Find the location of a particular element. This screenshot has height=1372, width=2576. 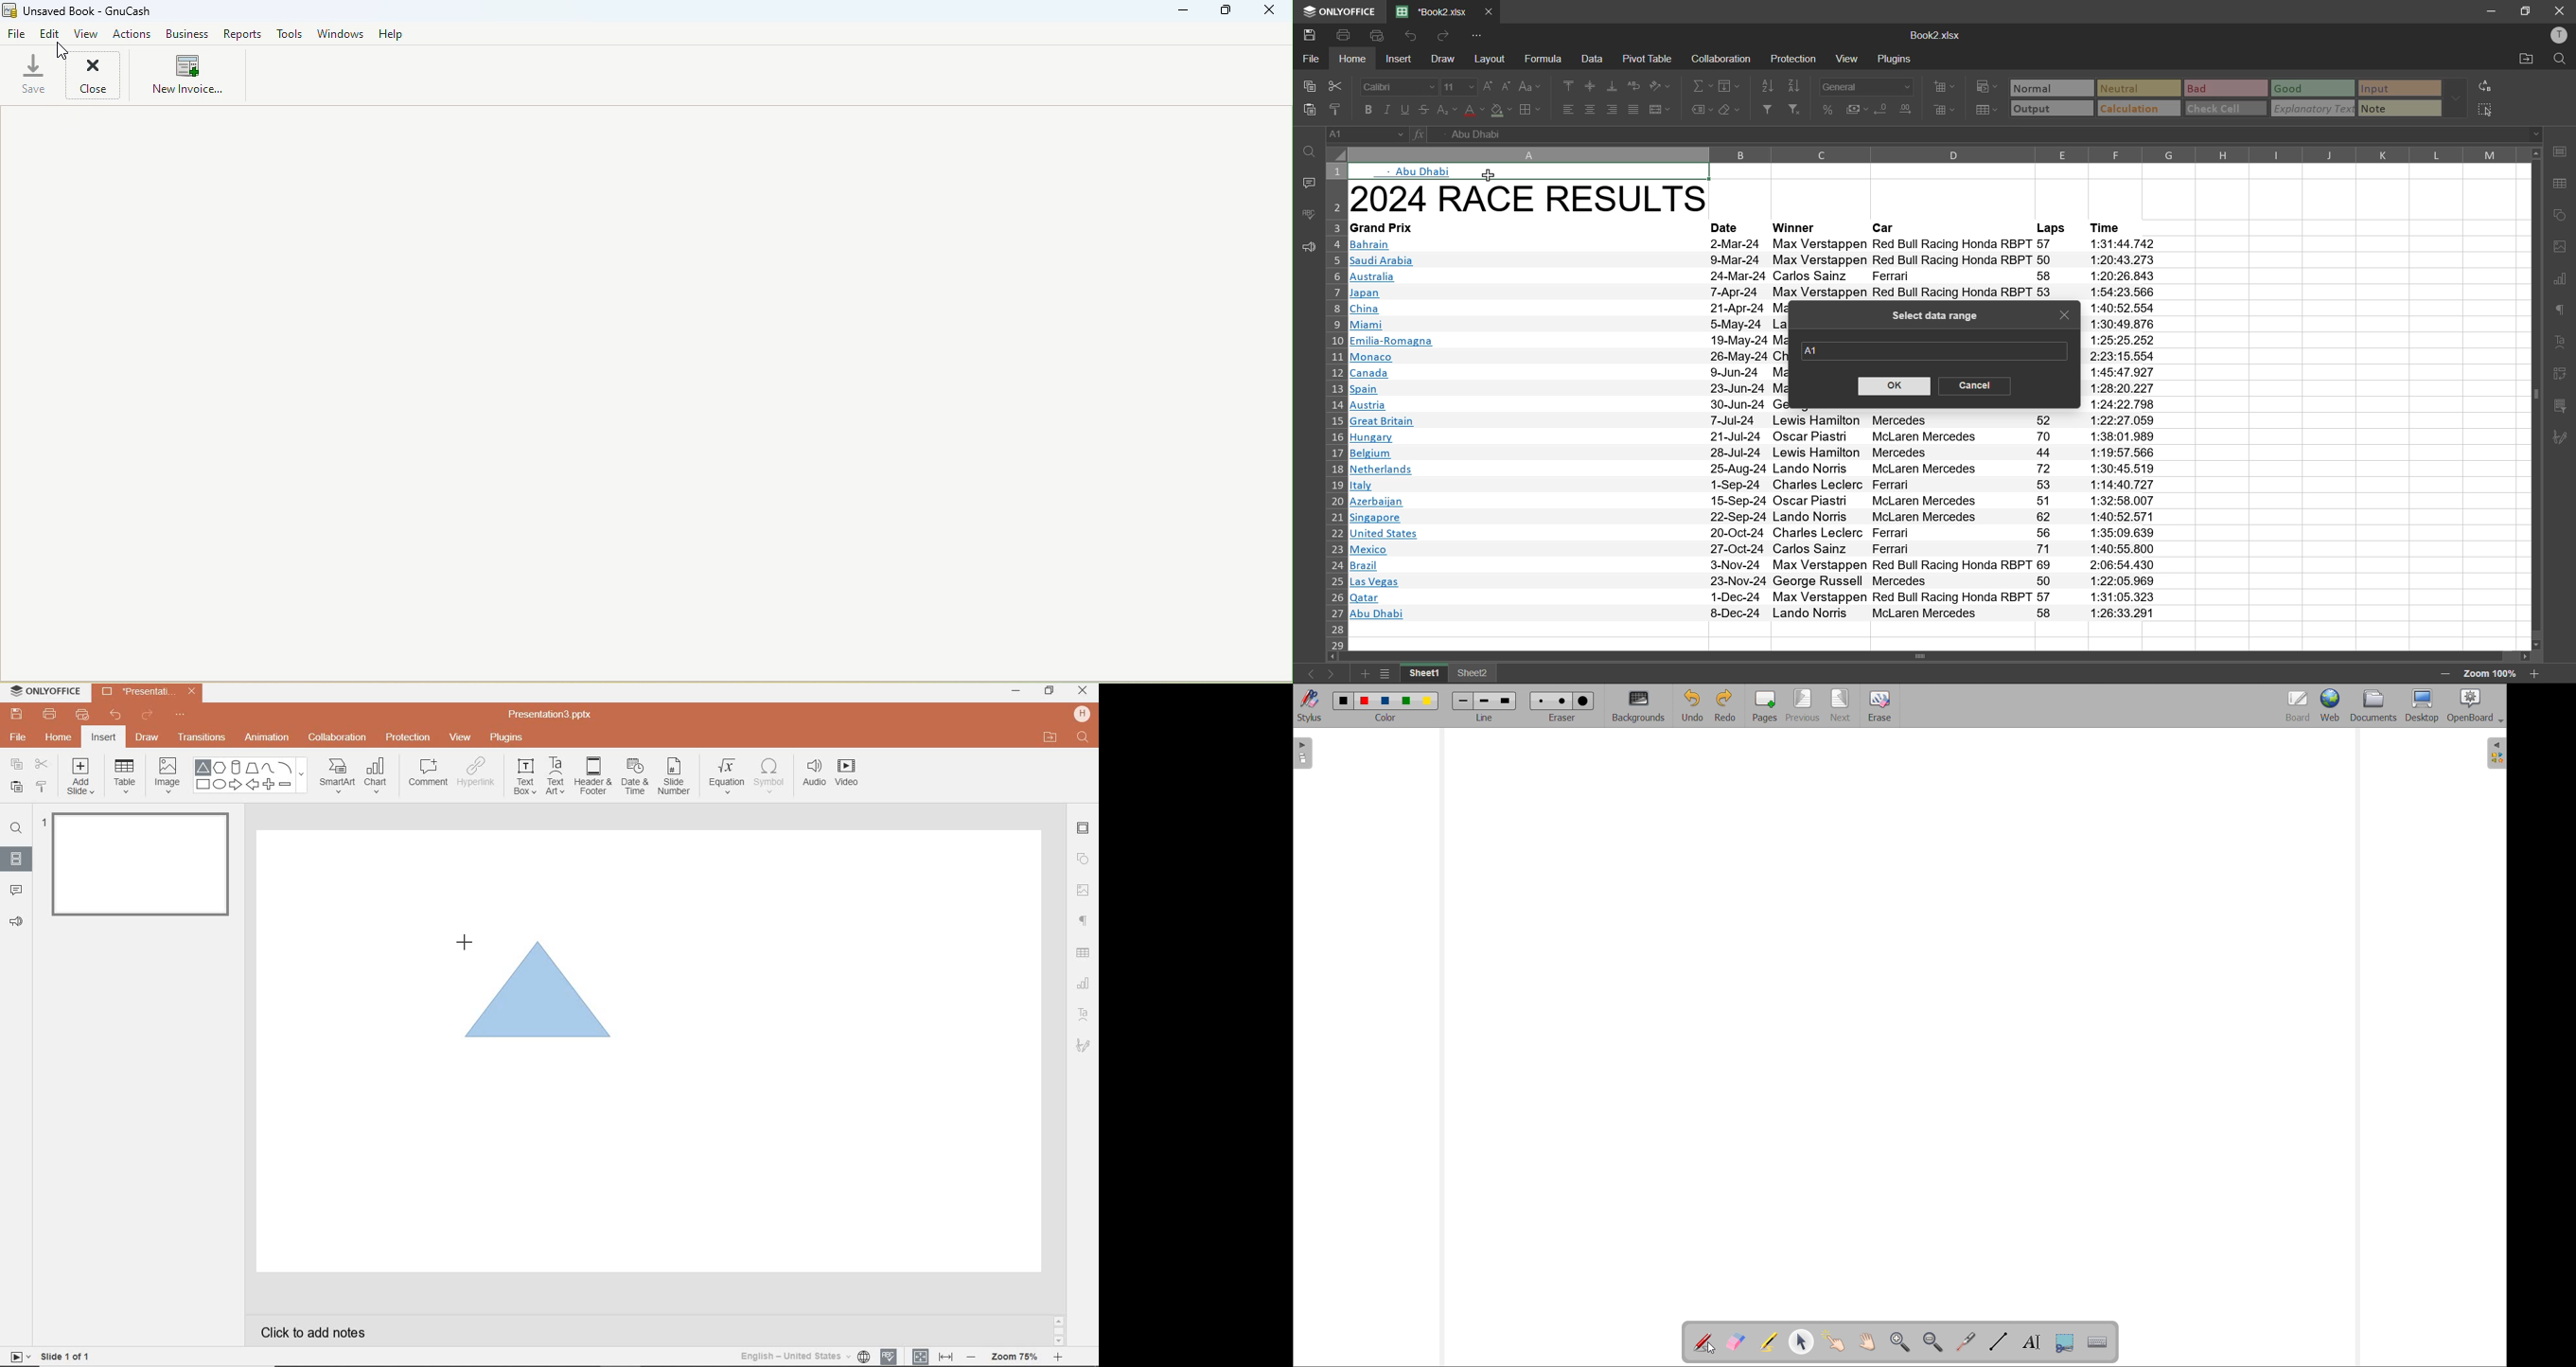

COPY is located at coordinates (17, 766).